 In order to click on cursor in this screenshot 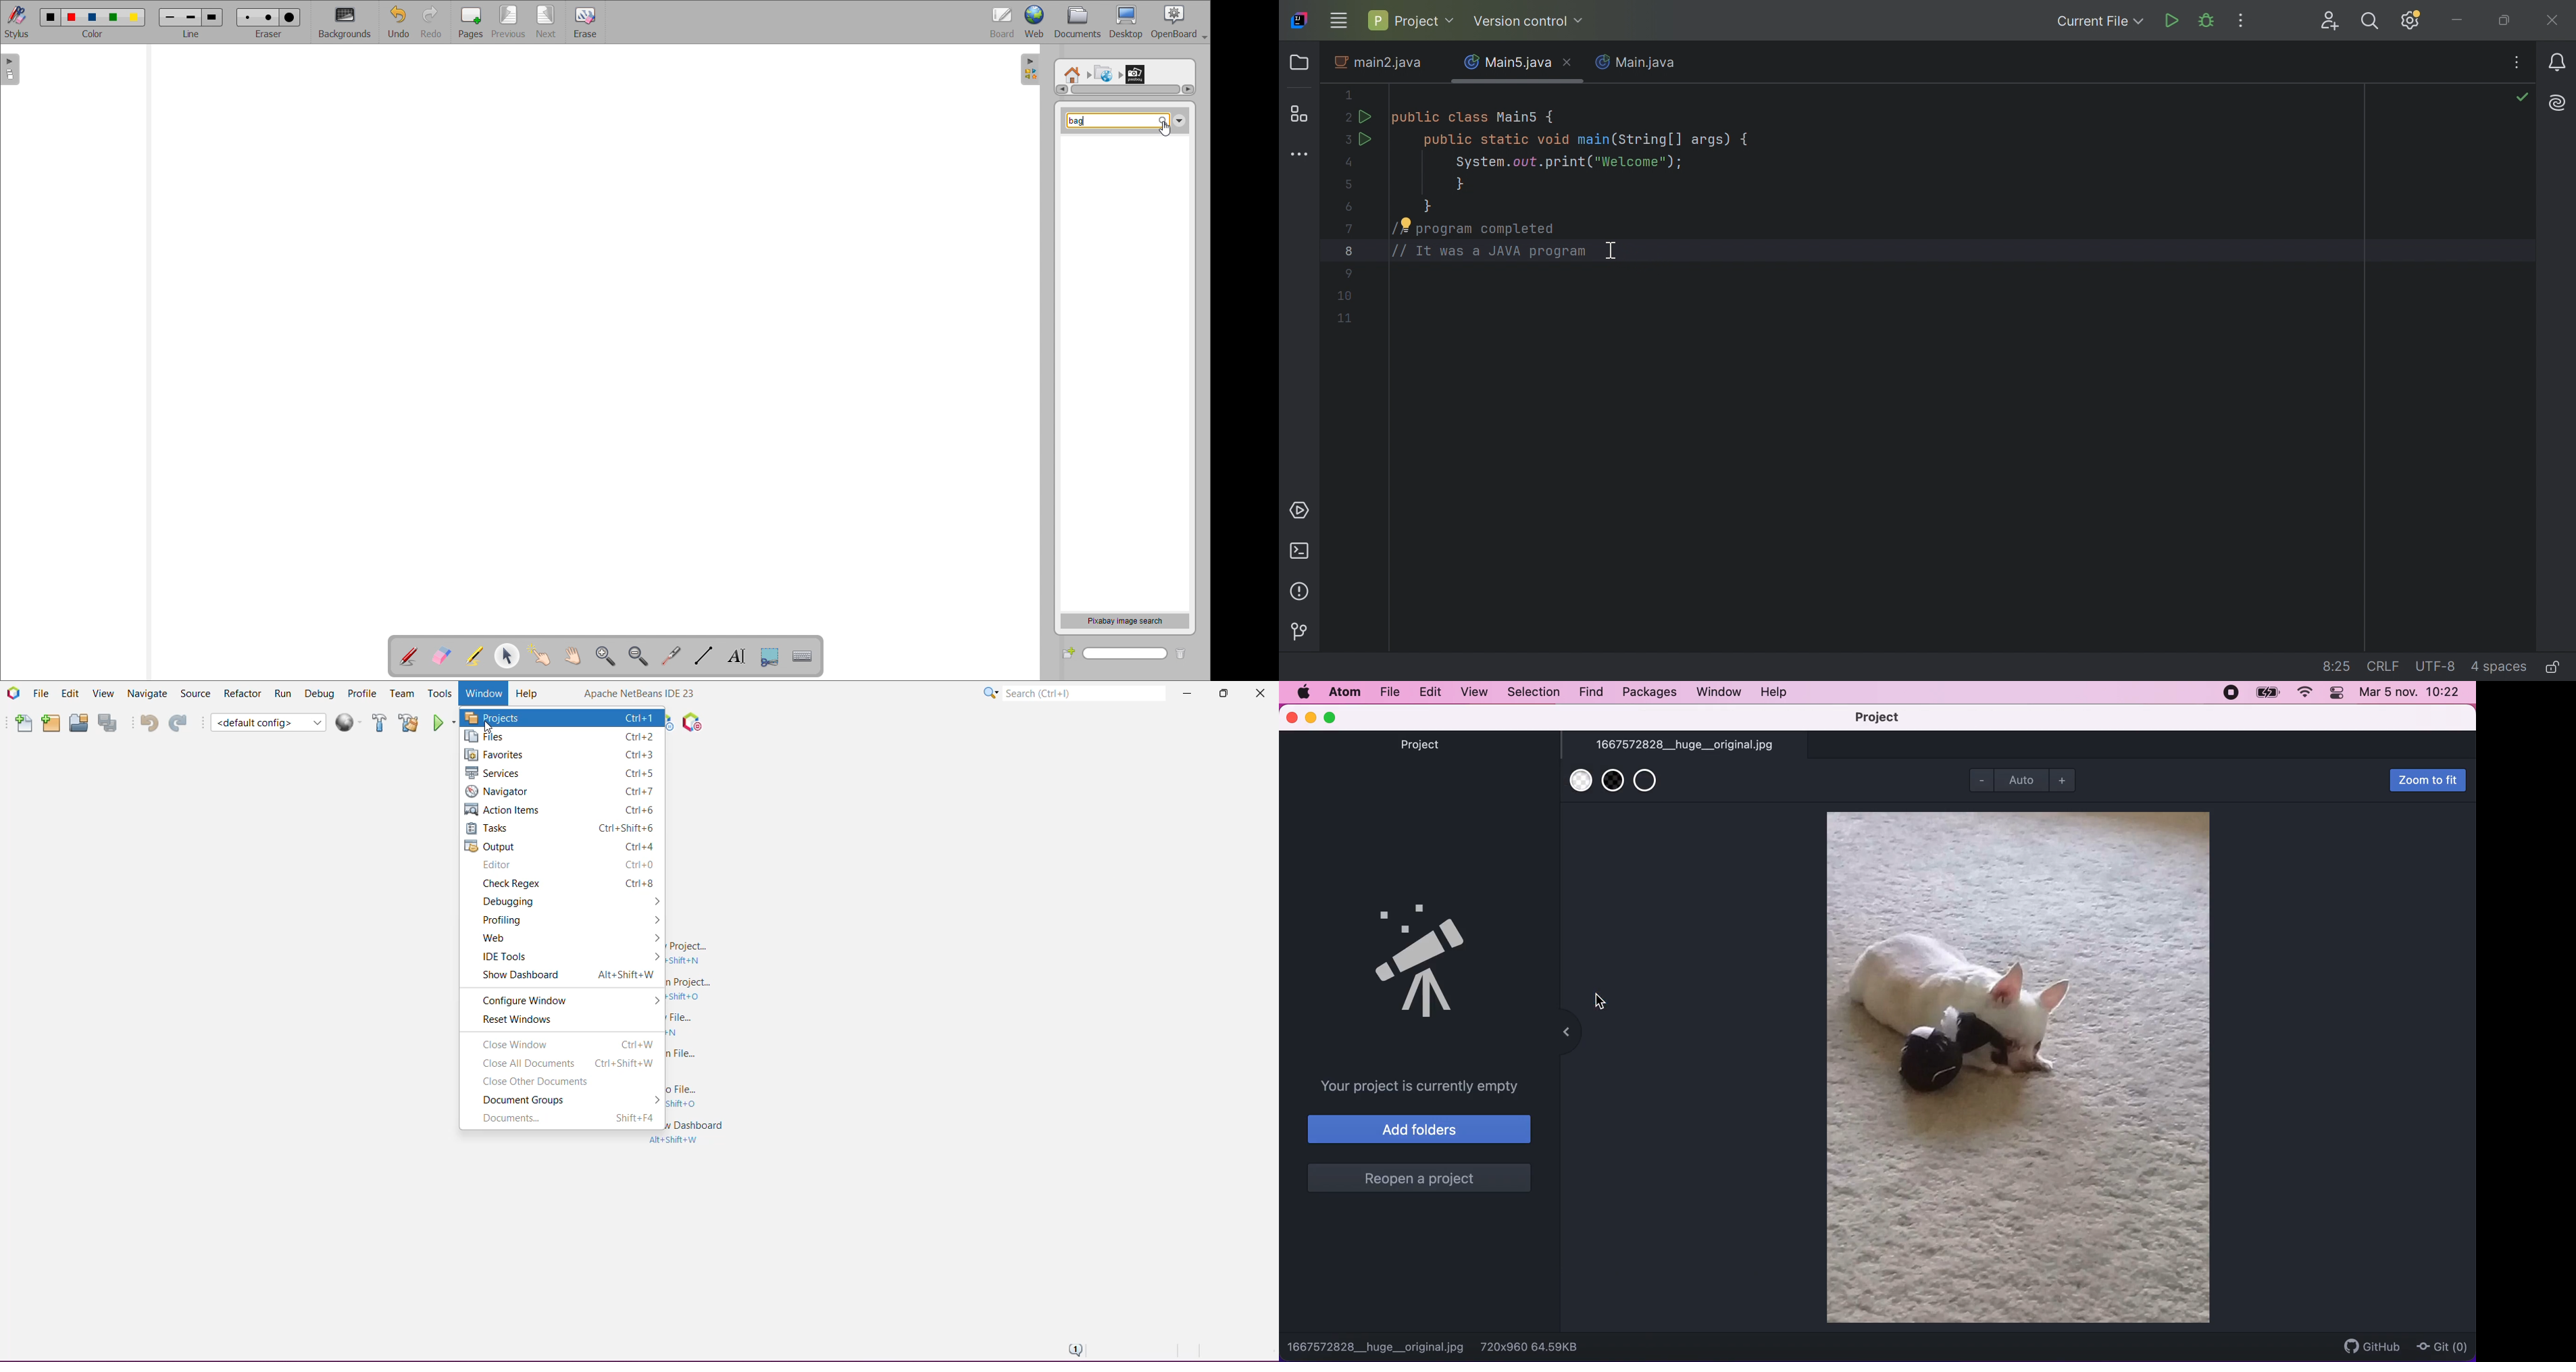, I will do `click(1600, 1000)`.